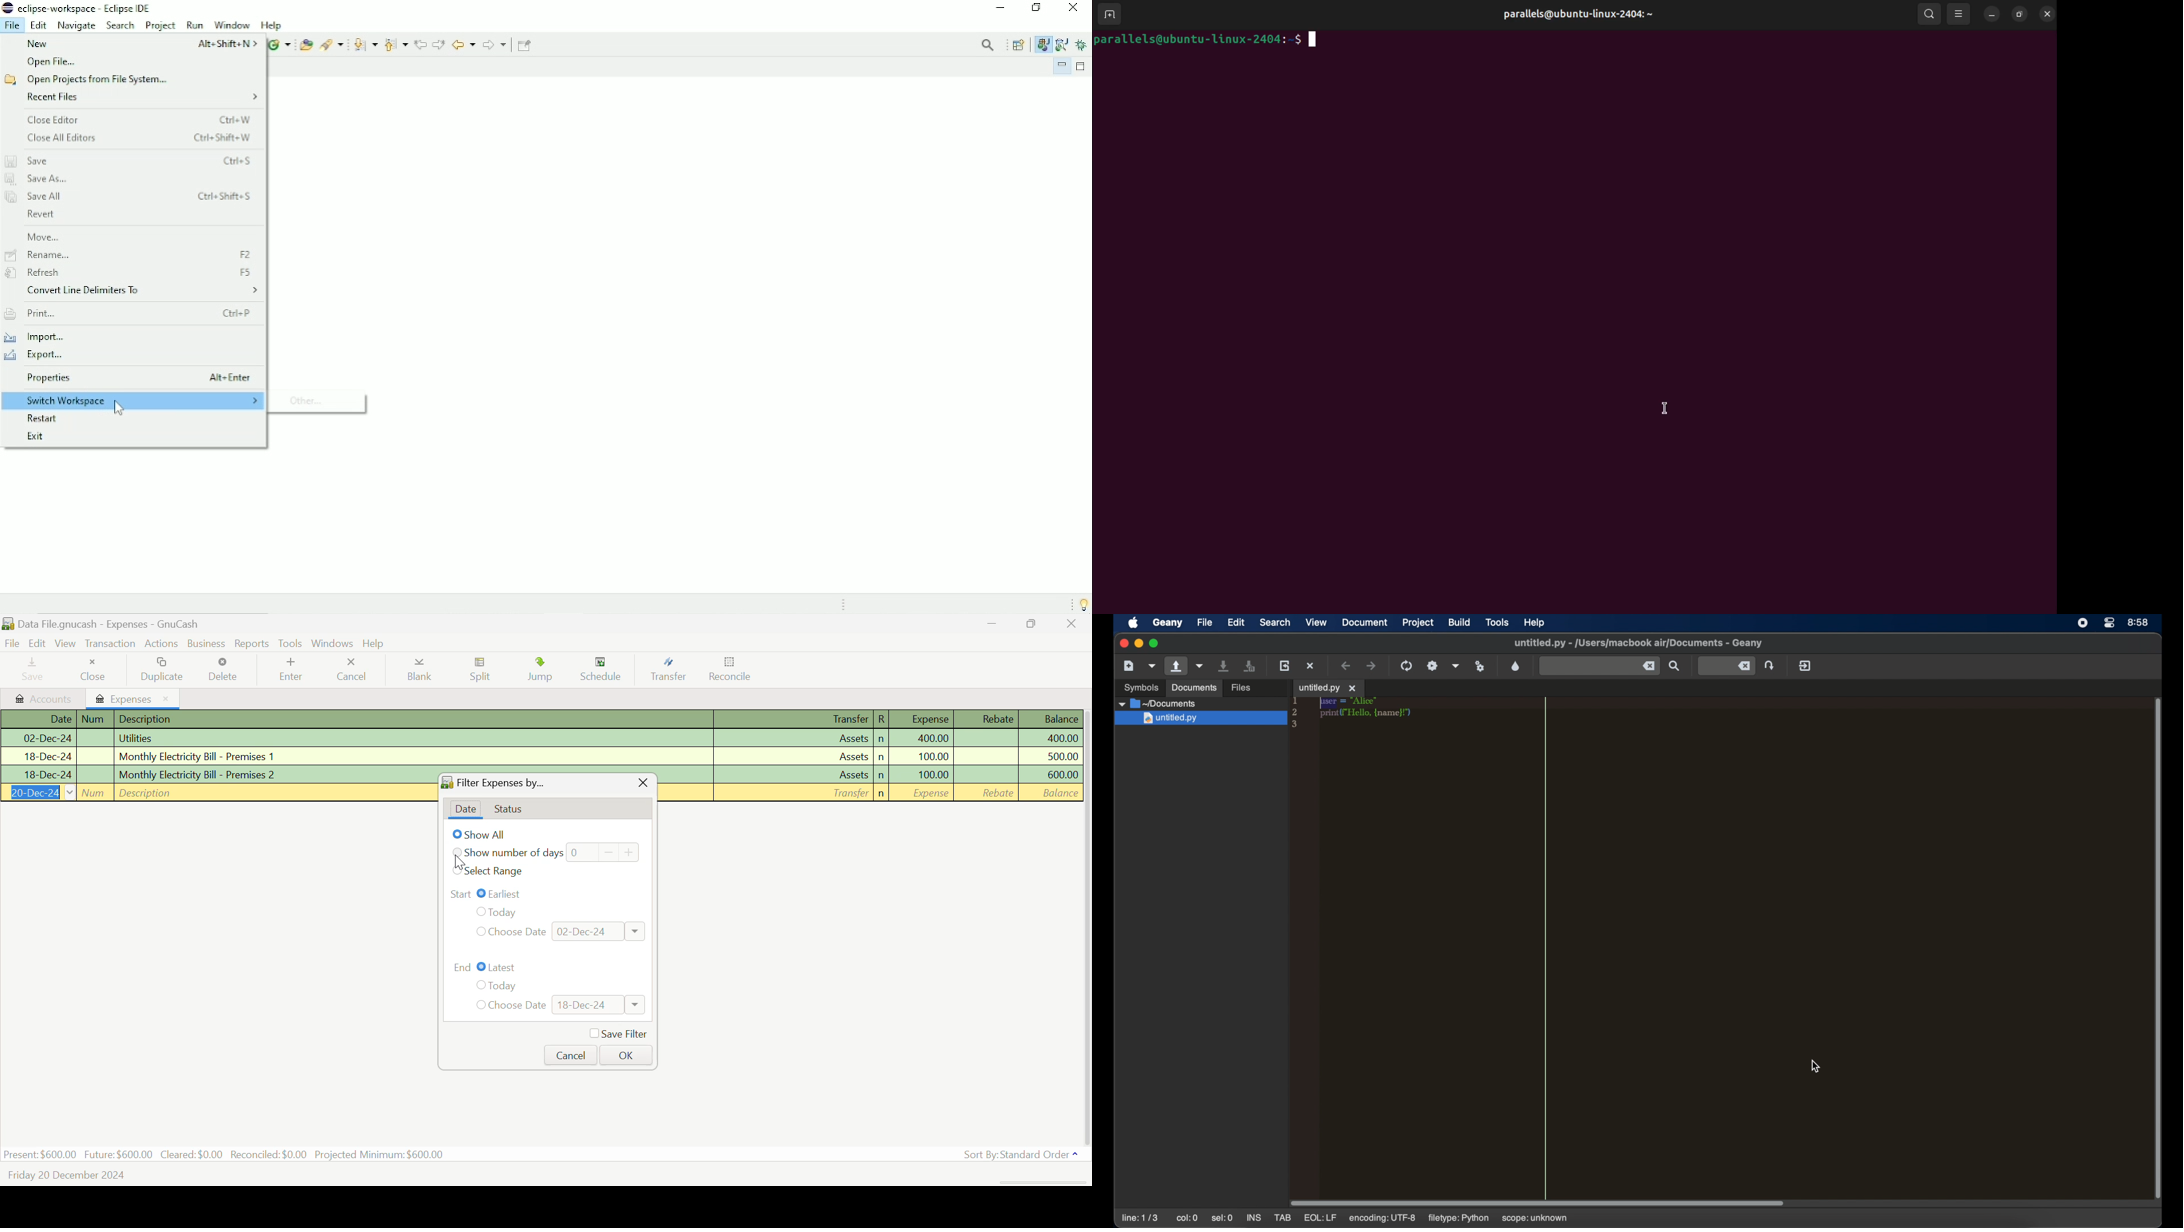 Image resolution: width=2184 pixels, height=1232 pixels. What do you see at coordinates (420, 43) in the screenshot?
I see `Previous edit location` at bounding box center [420, 43].